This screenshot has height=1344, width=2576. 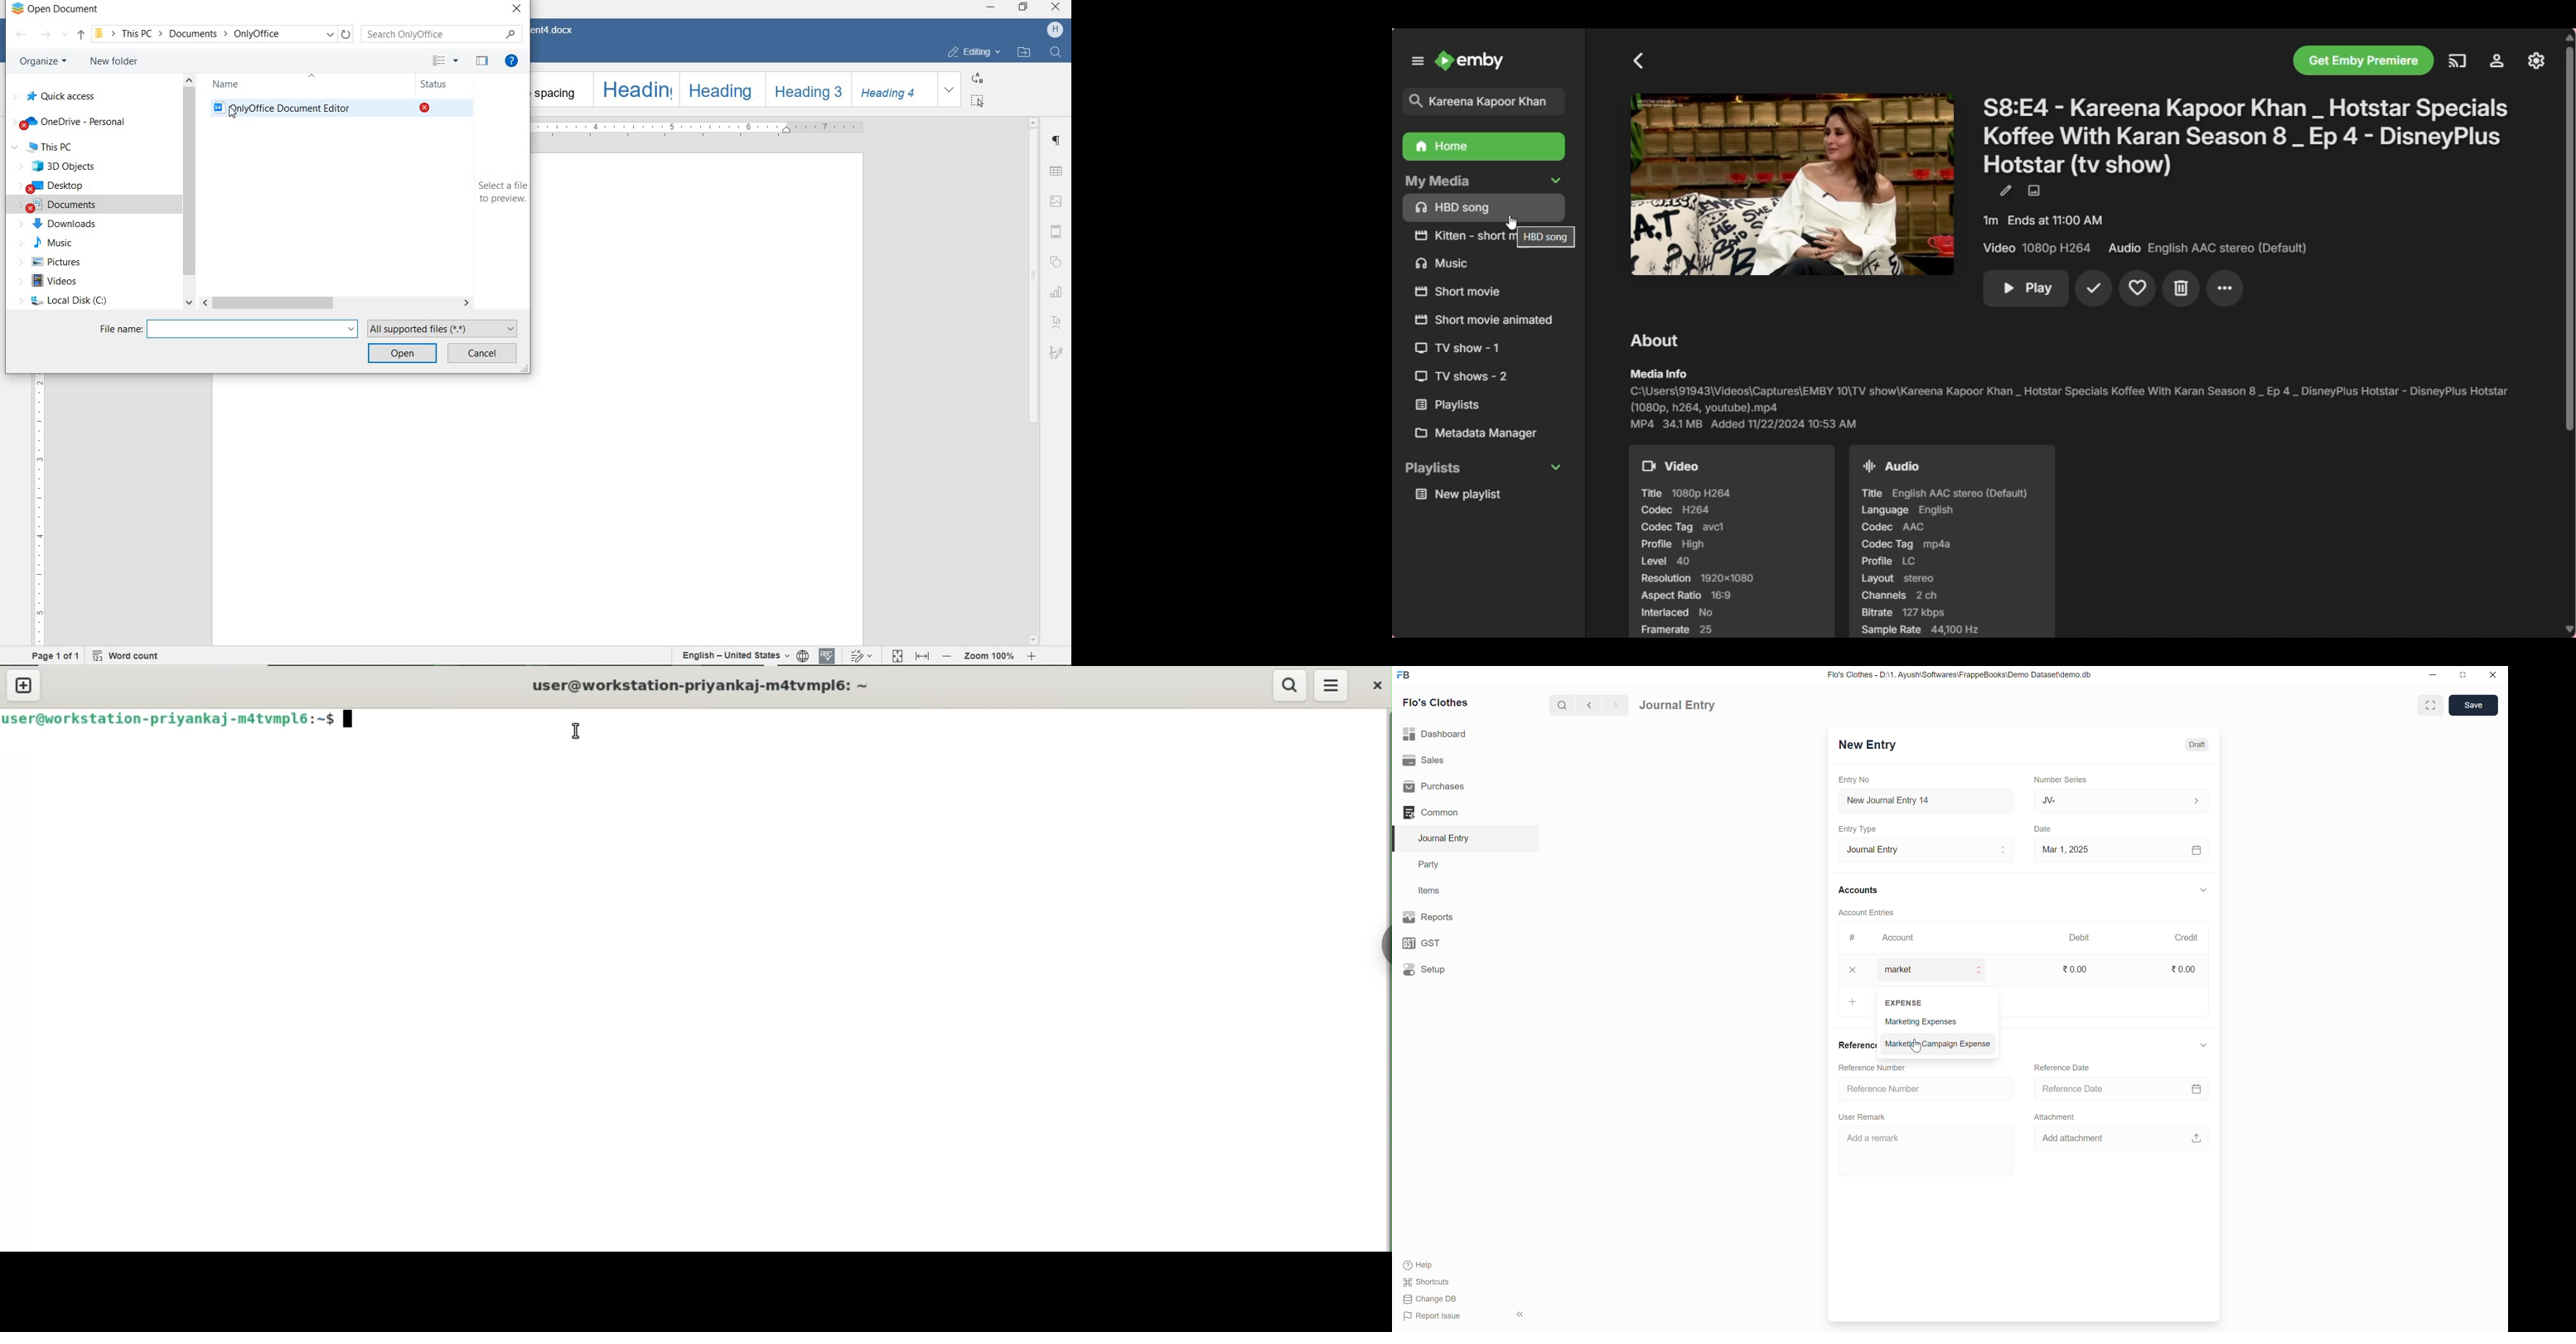 I want to click on shape, so click(x=1056, y=262).